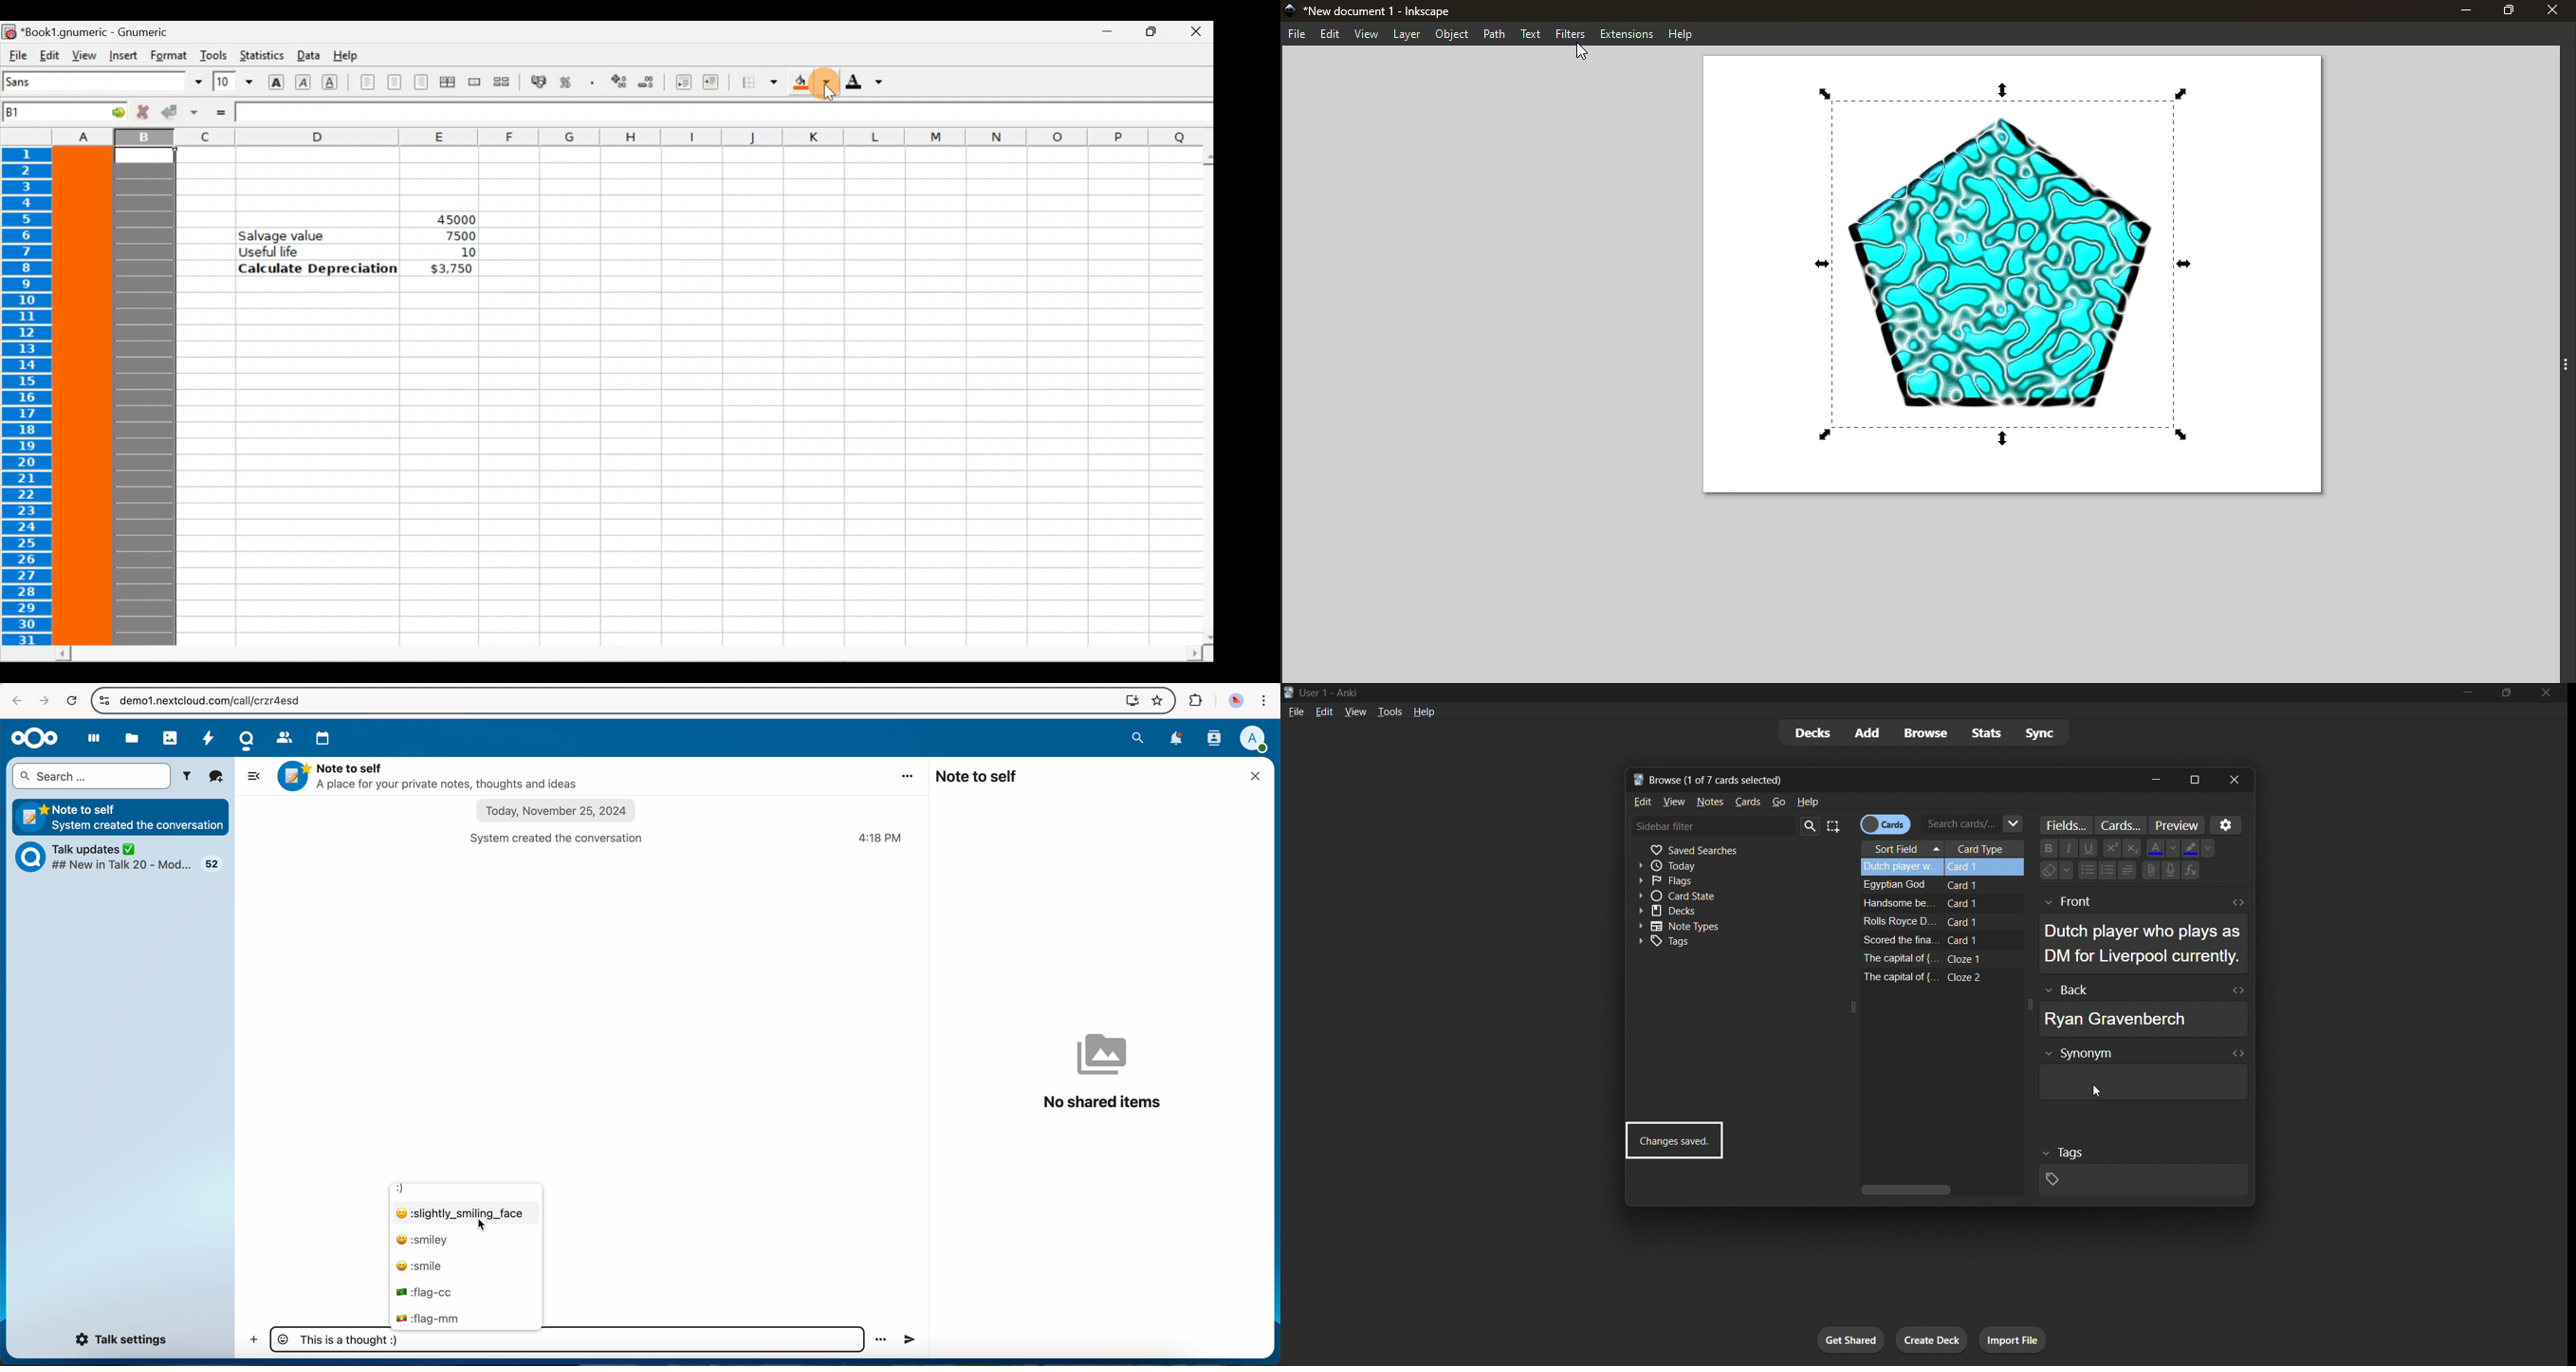 Image resolution: width=2576 pixels, height=1372 pixels. What do you see at coordinates (1973, 824) in the screenshot?
I see `search cards` at bounding box center [1973, 824].